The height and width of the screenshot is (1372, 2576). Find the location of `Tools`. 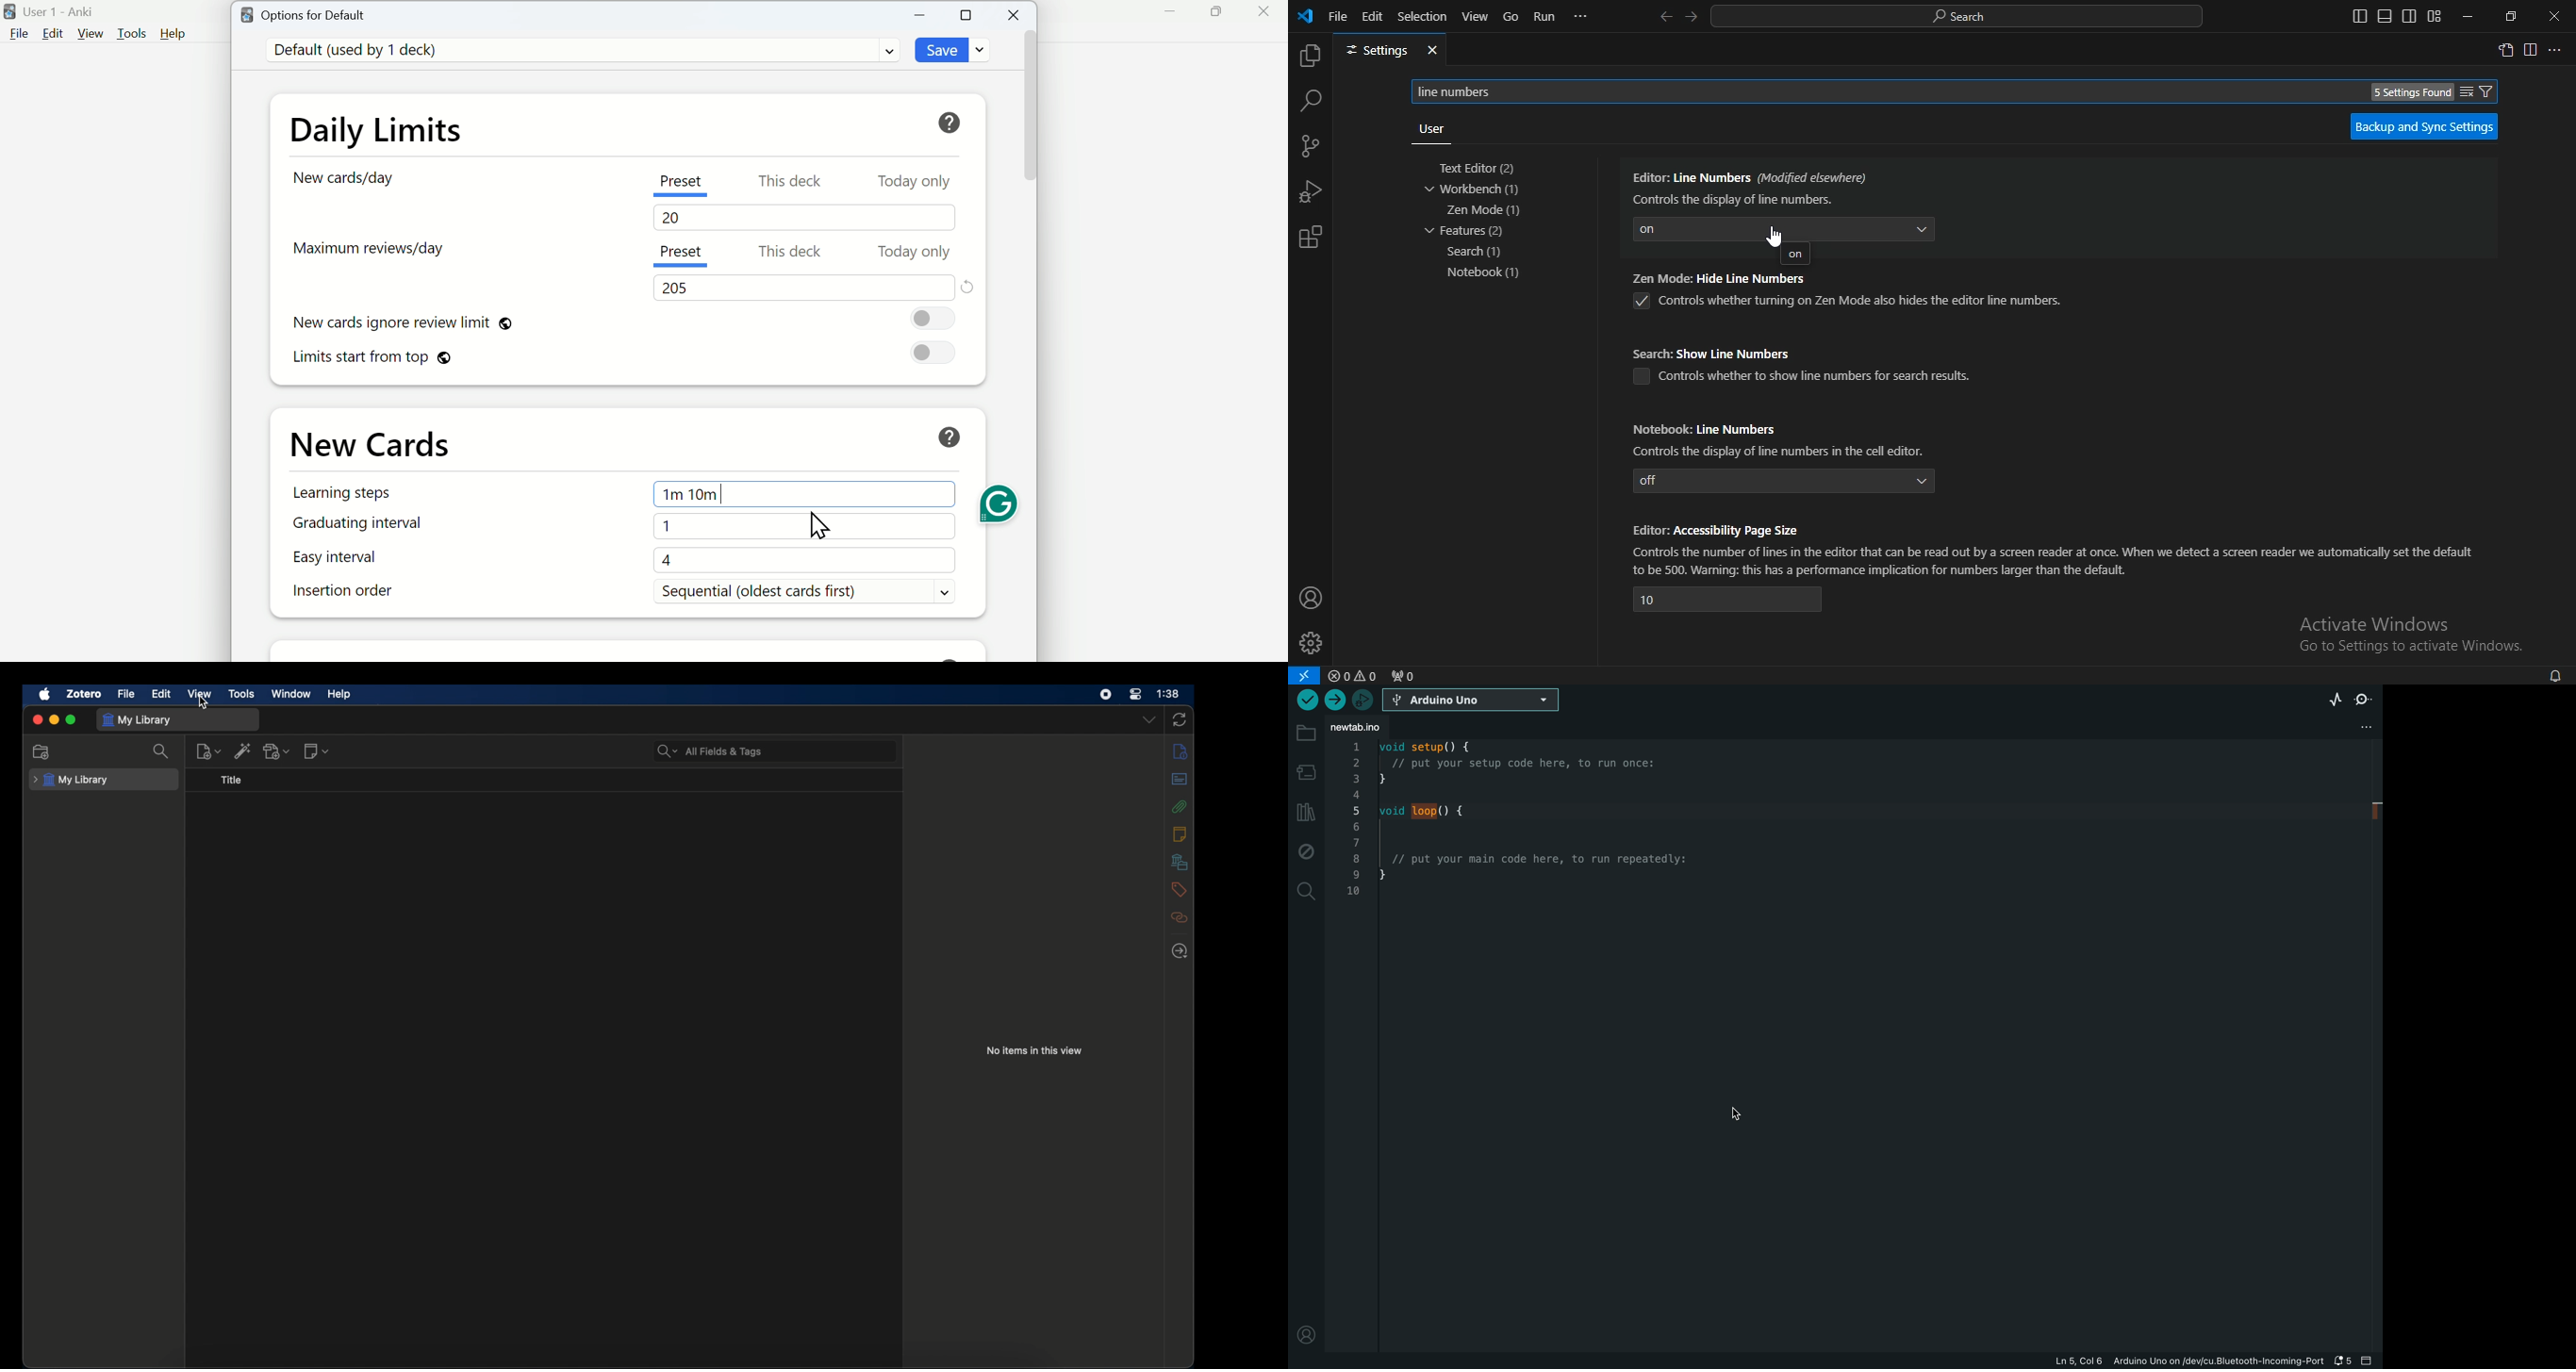

Tools is located at coordinates (131, 34).